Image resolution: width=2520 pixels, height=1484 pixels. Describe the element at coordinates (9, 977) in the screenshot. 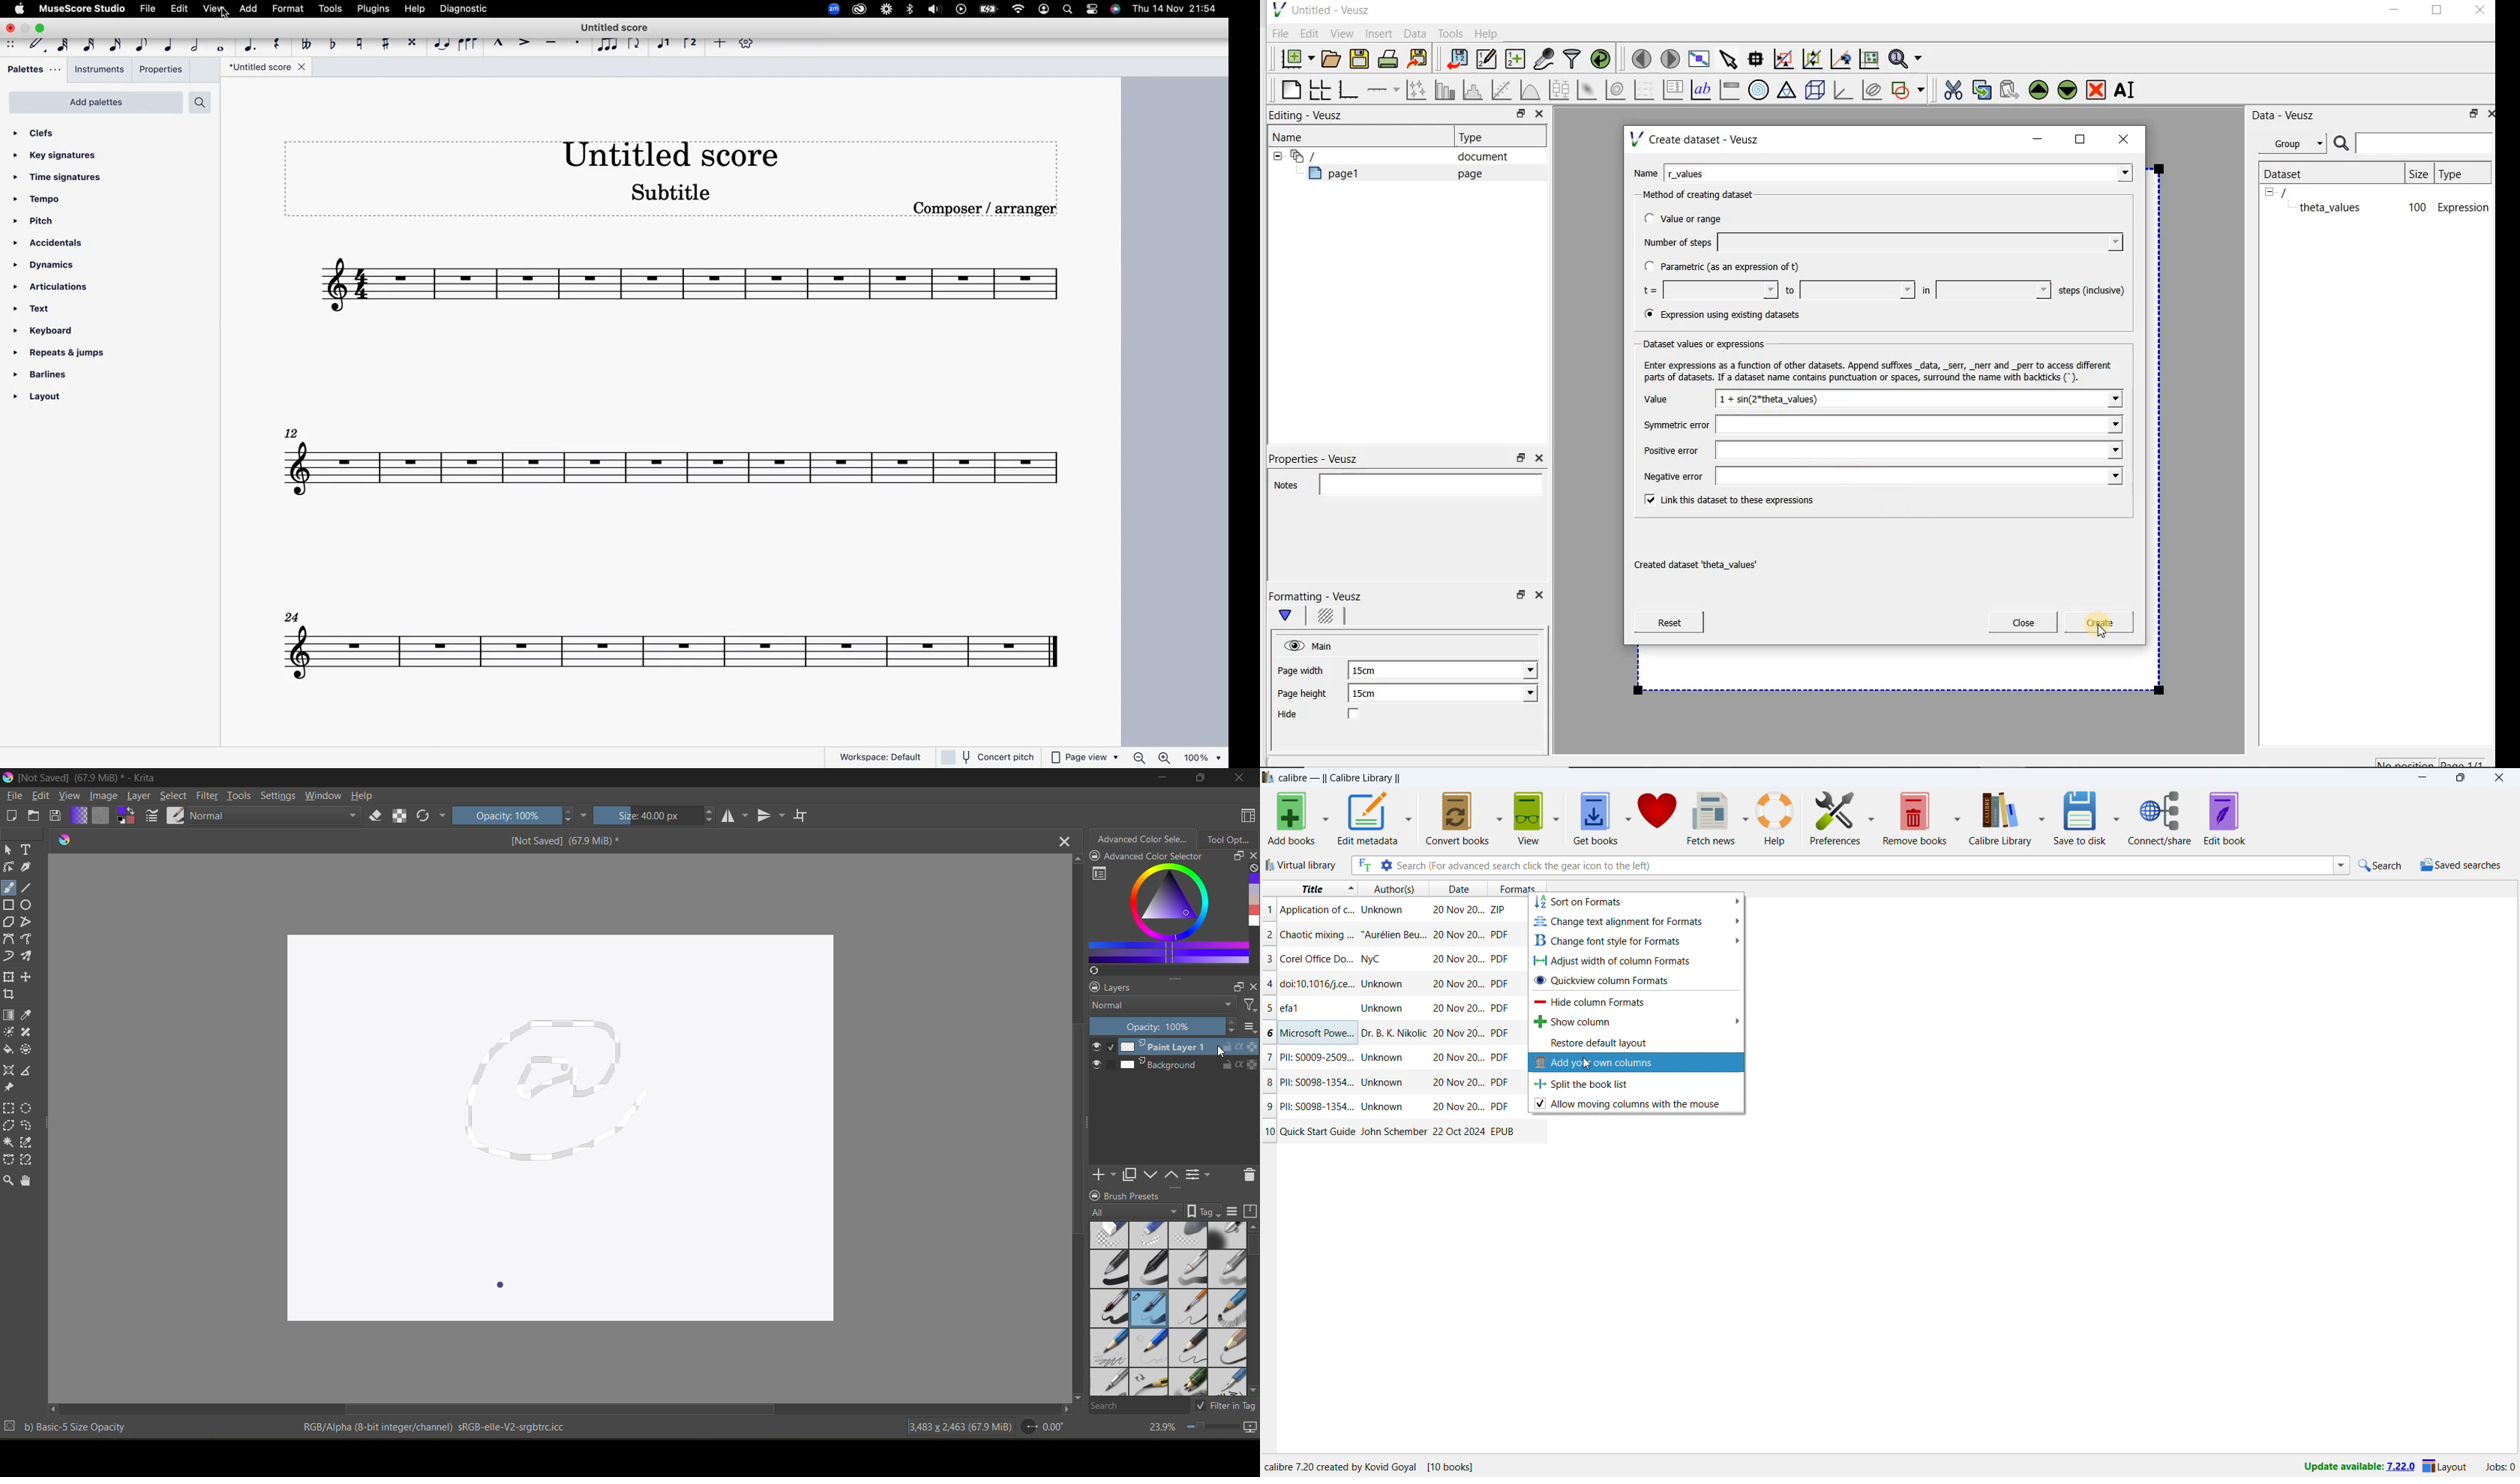

I see `transform a layer` at that location.